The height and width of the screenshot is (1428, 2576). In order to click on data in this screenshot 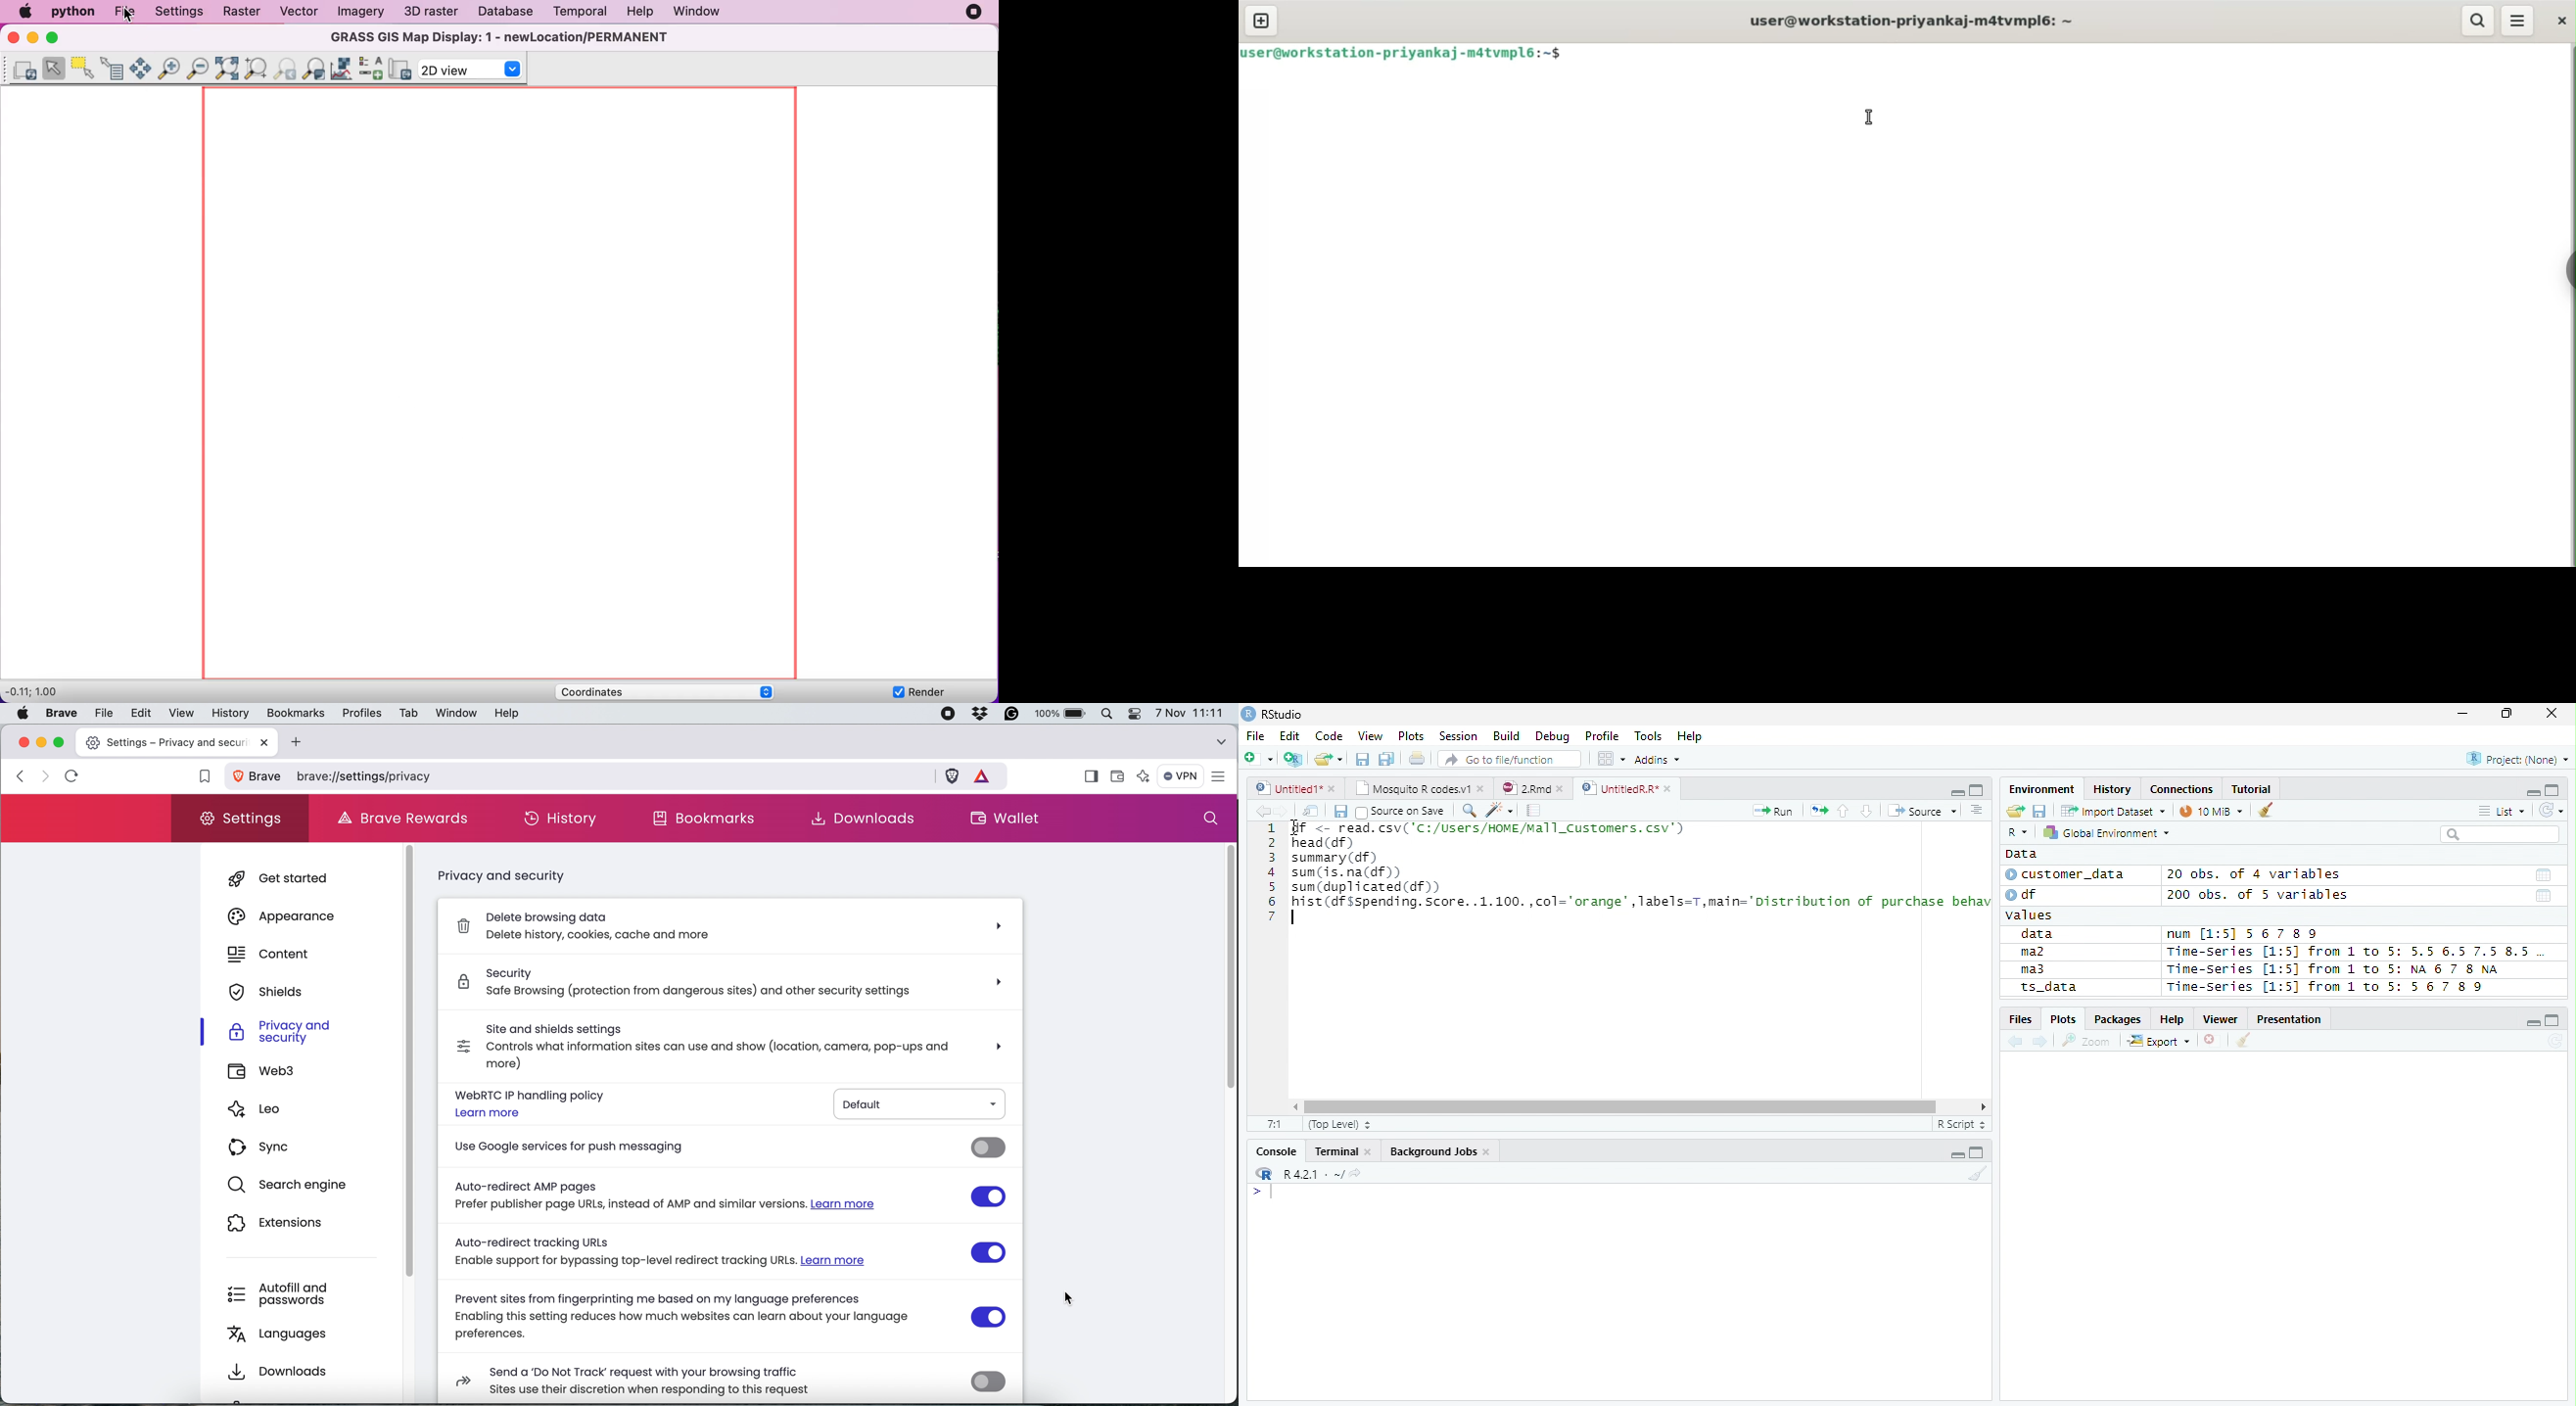, I will do `click(2040, 935)`.